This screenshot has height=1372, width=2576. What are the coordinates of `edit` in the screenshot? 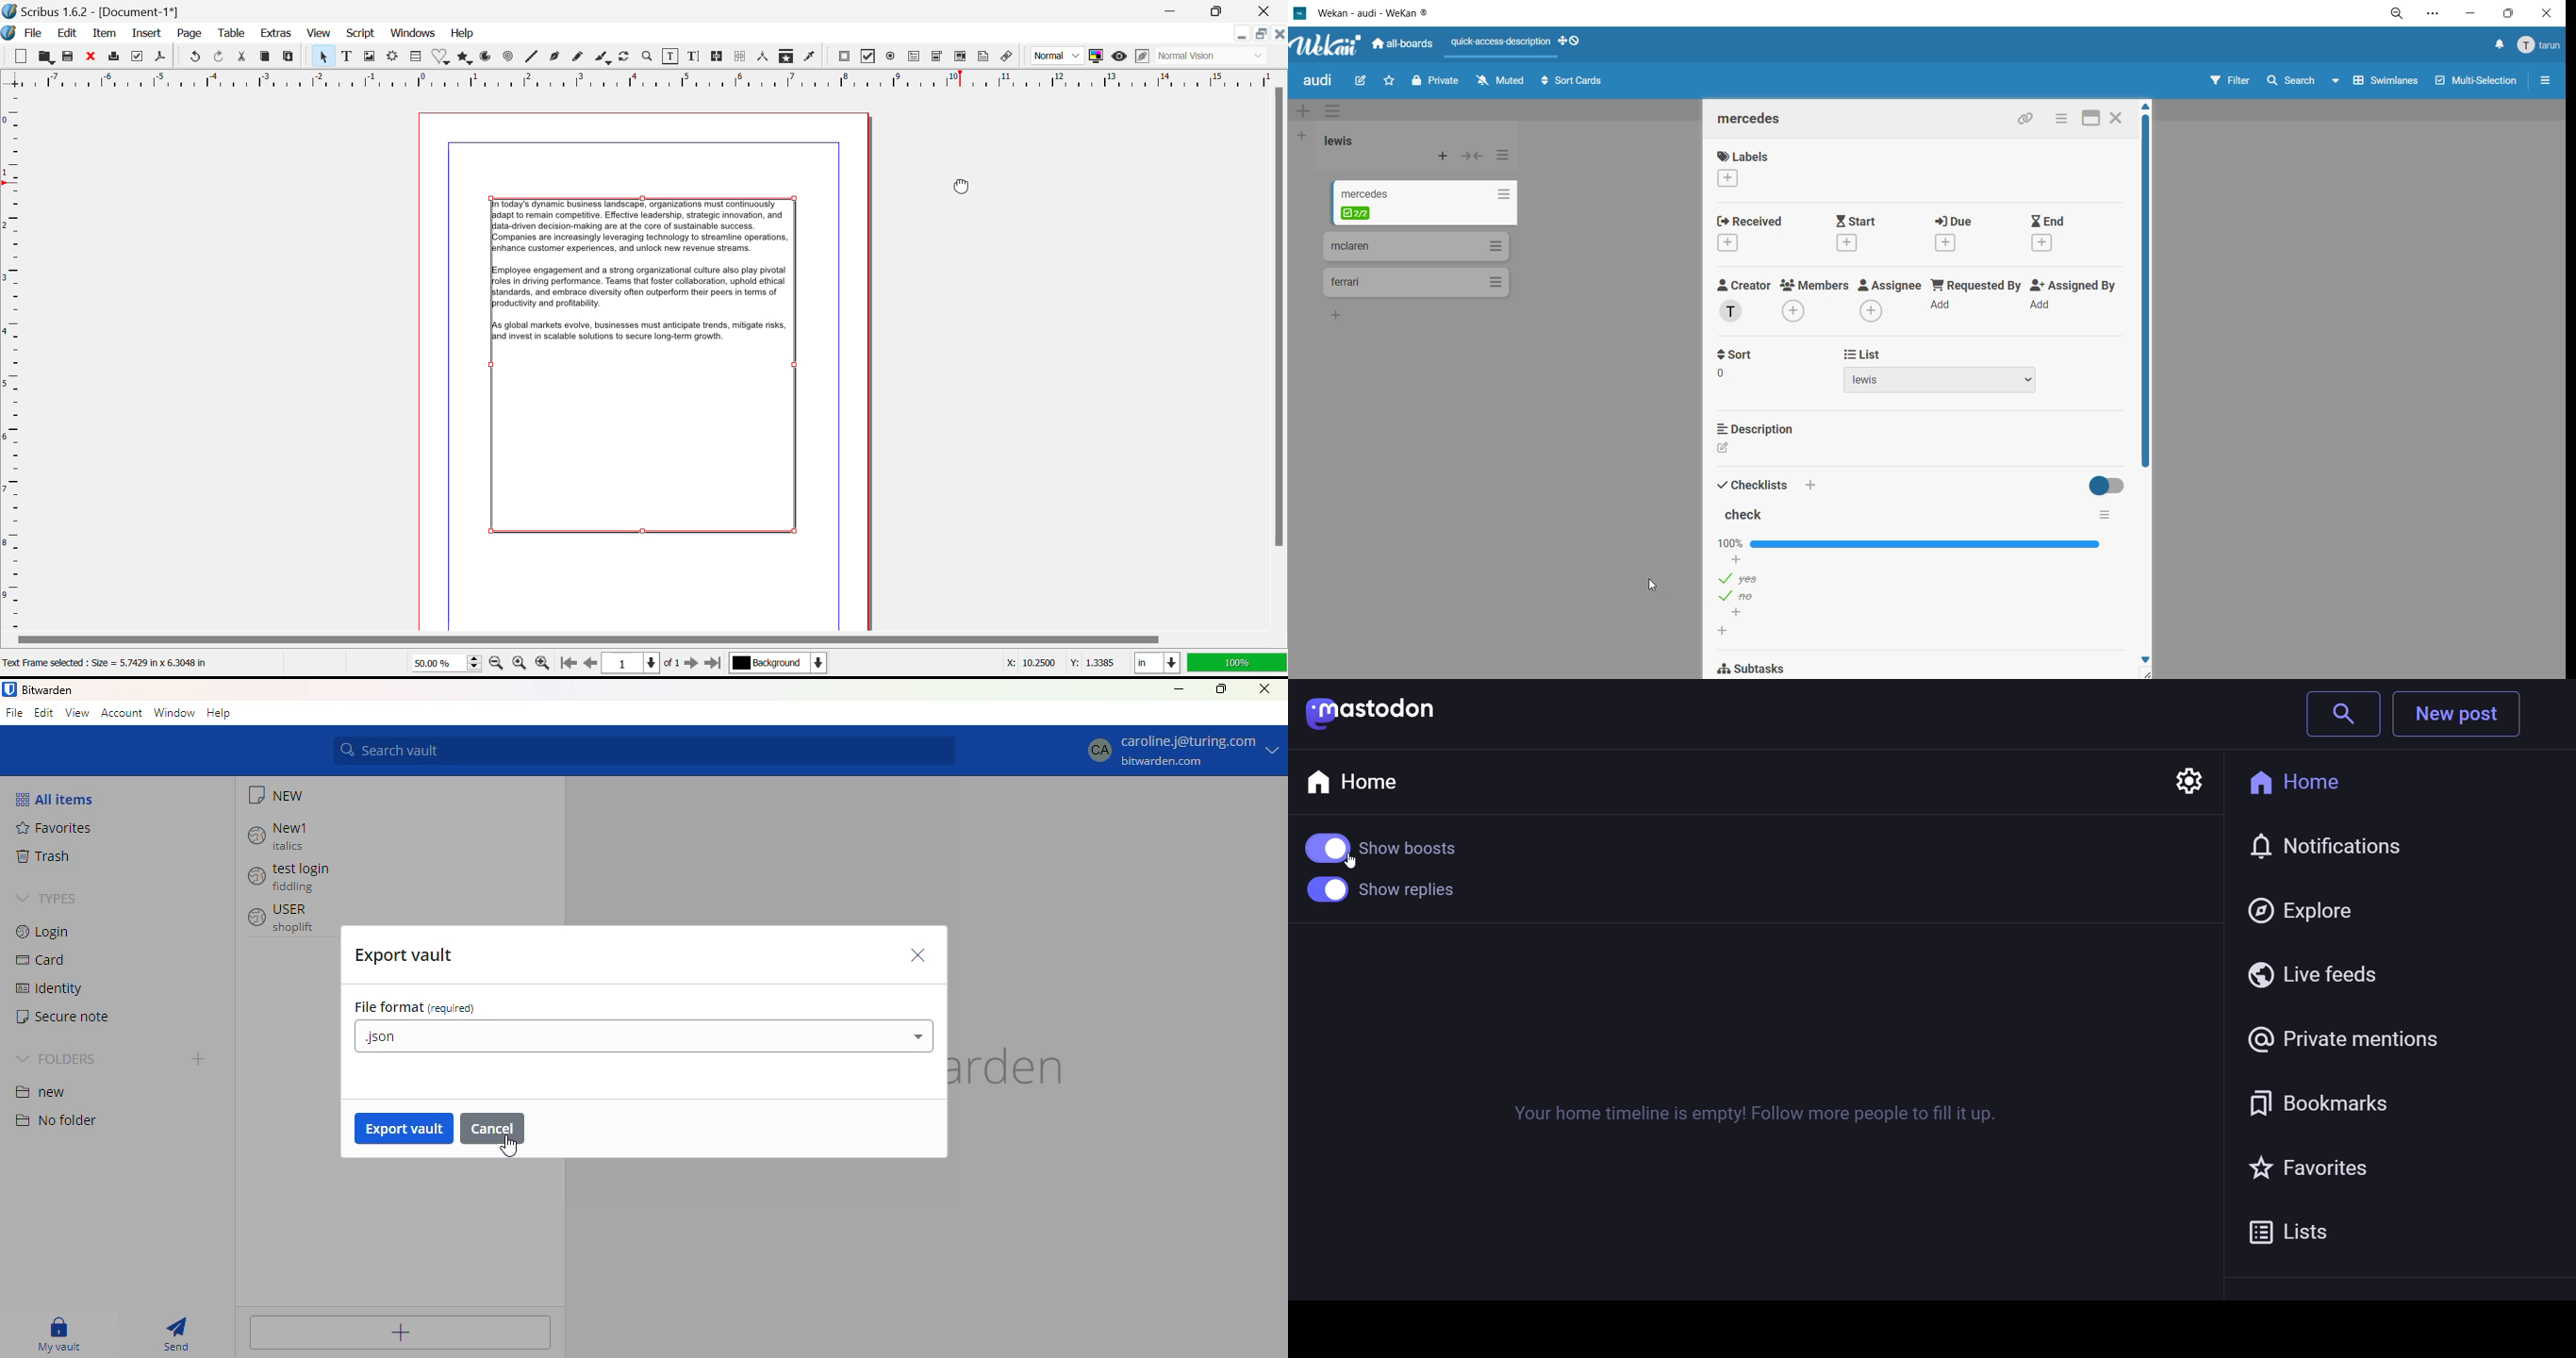 It's located at (1726, 448).